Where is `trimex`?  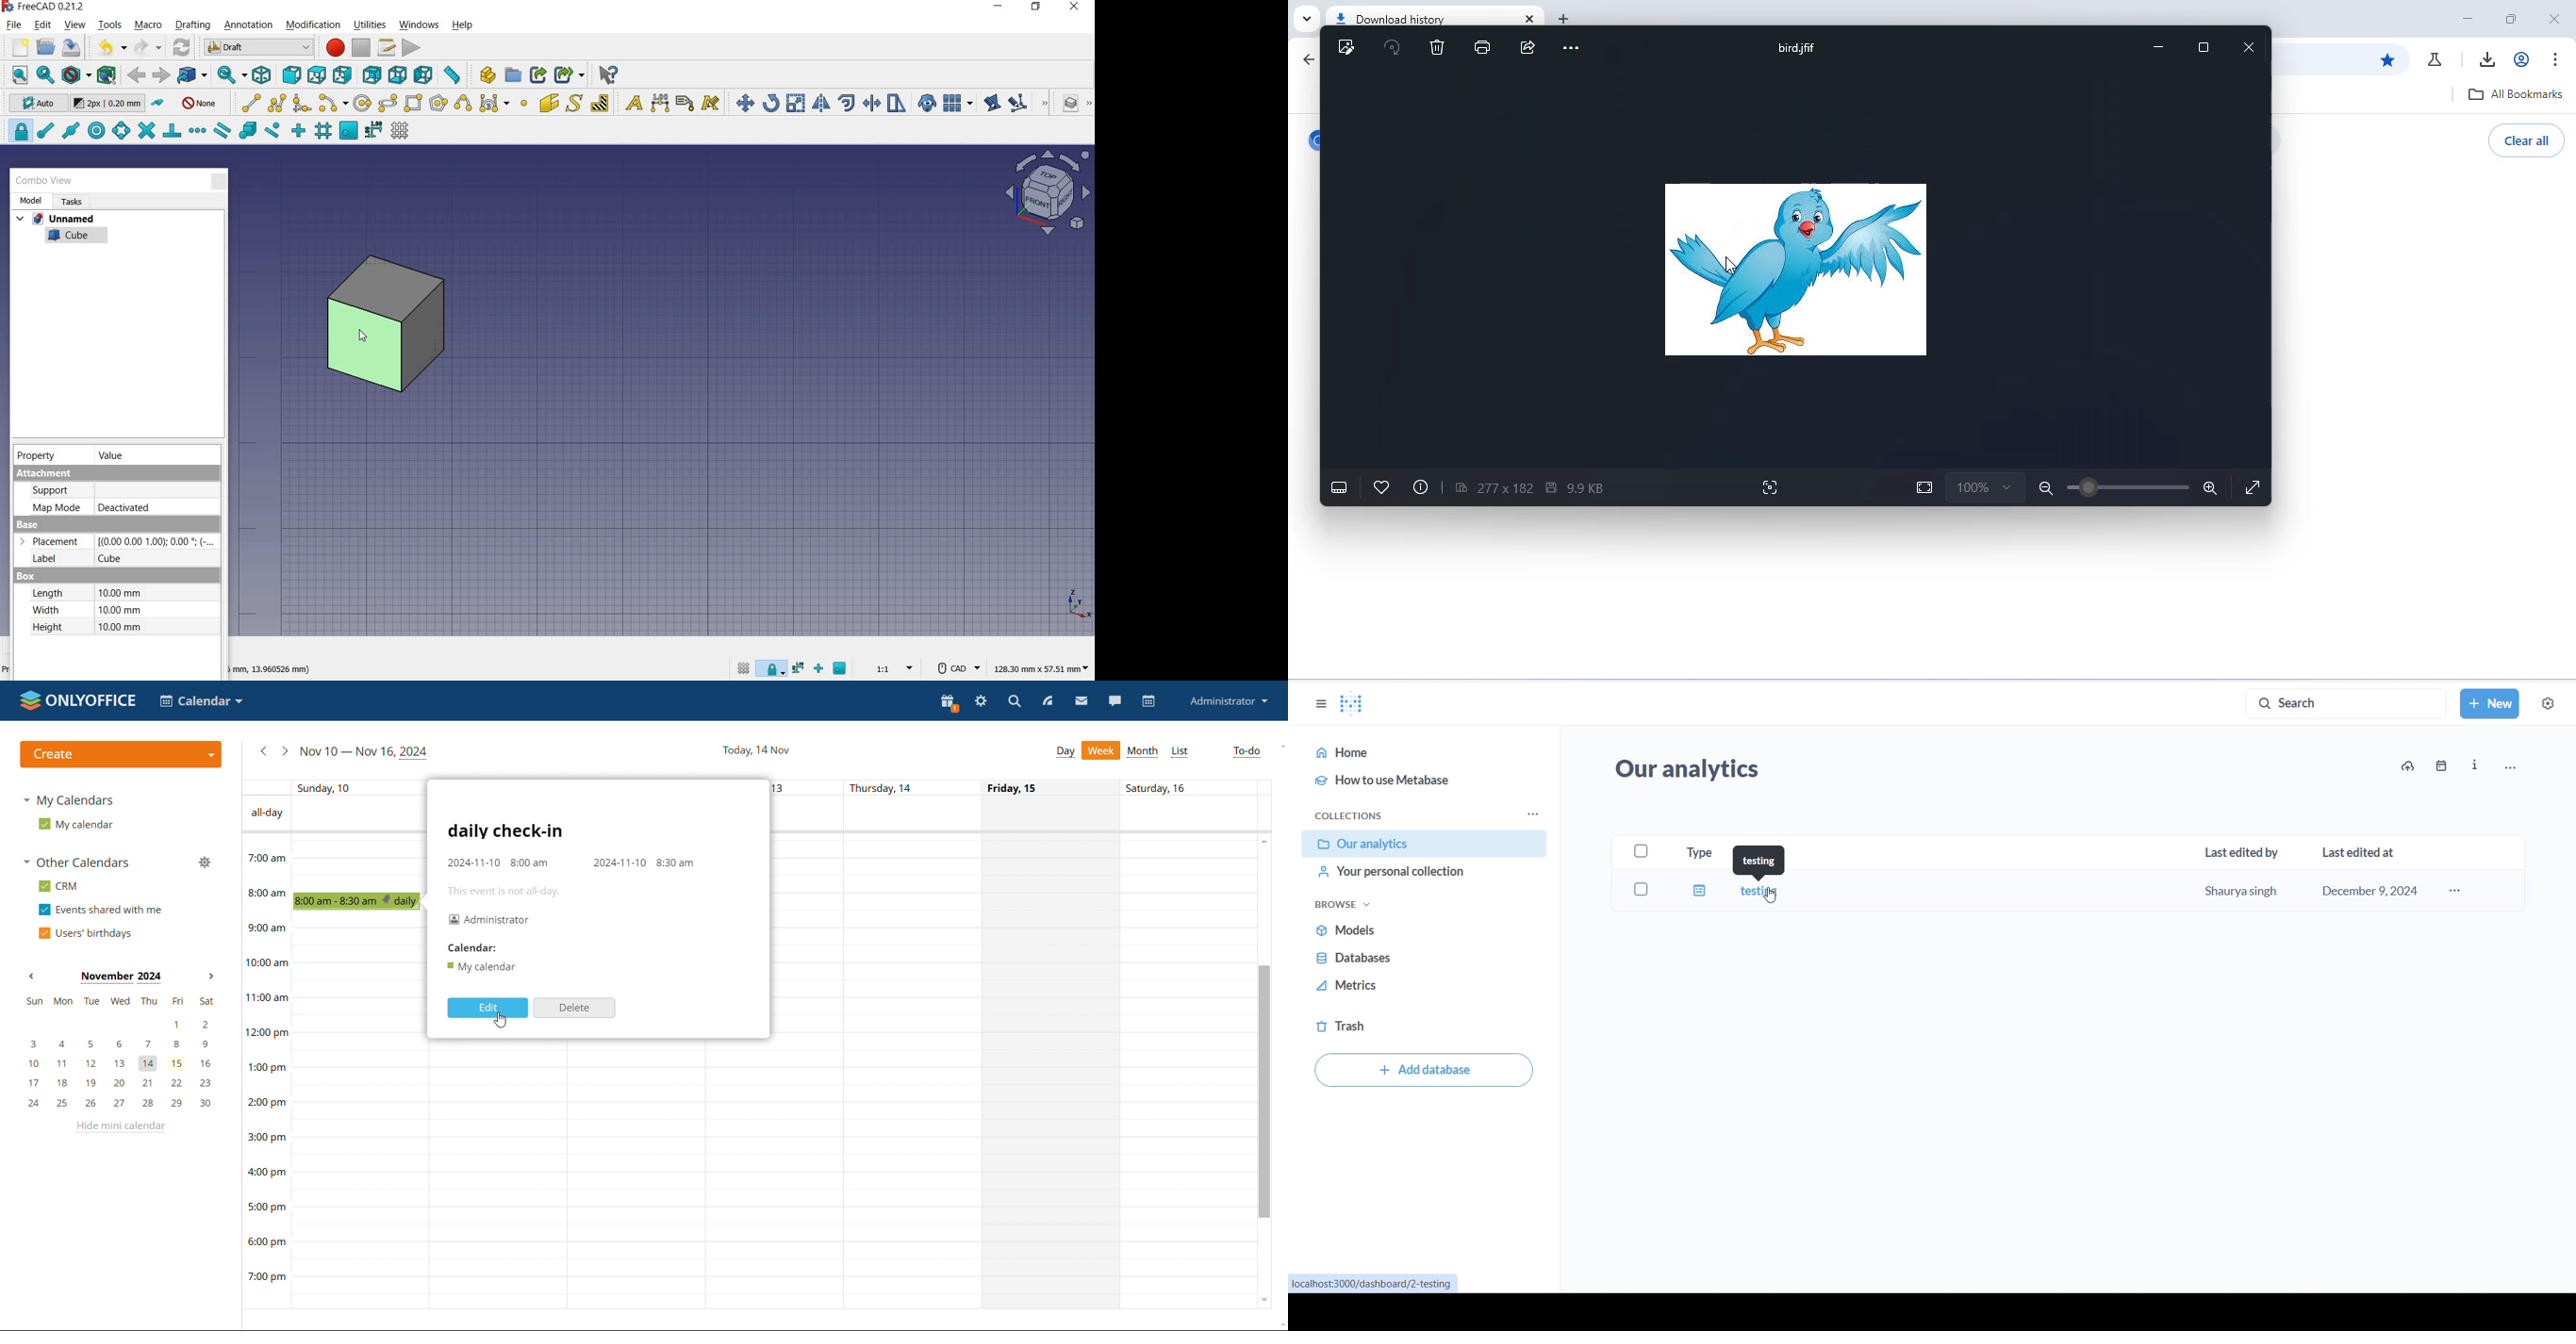
trimex is located at coordinates (872, 103).